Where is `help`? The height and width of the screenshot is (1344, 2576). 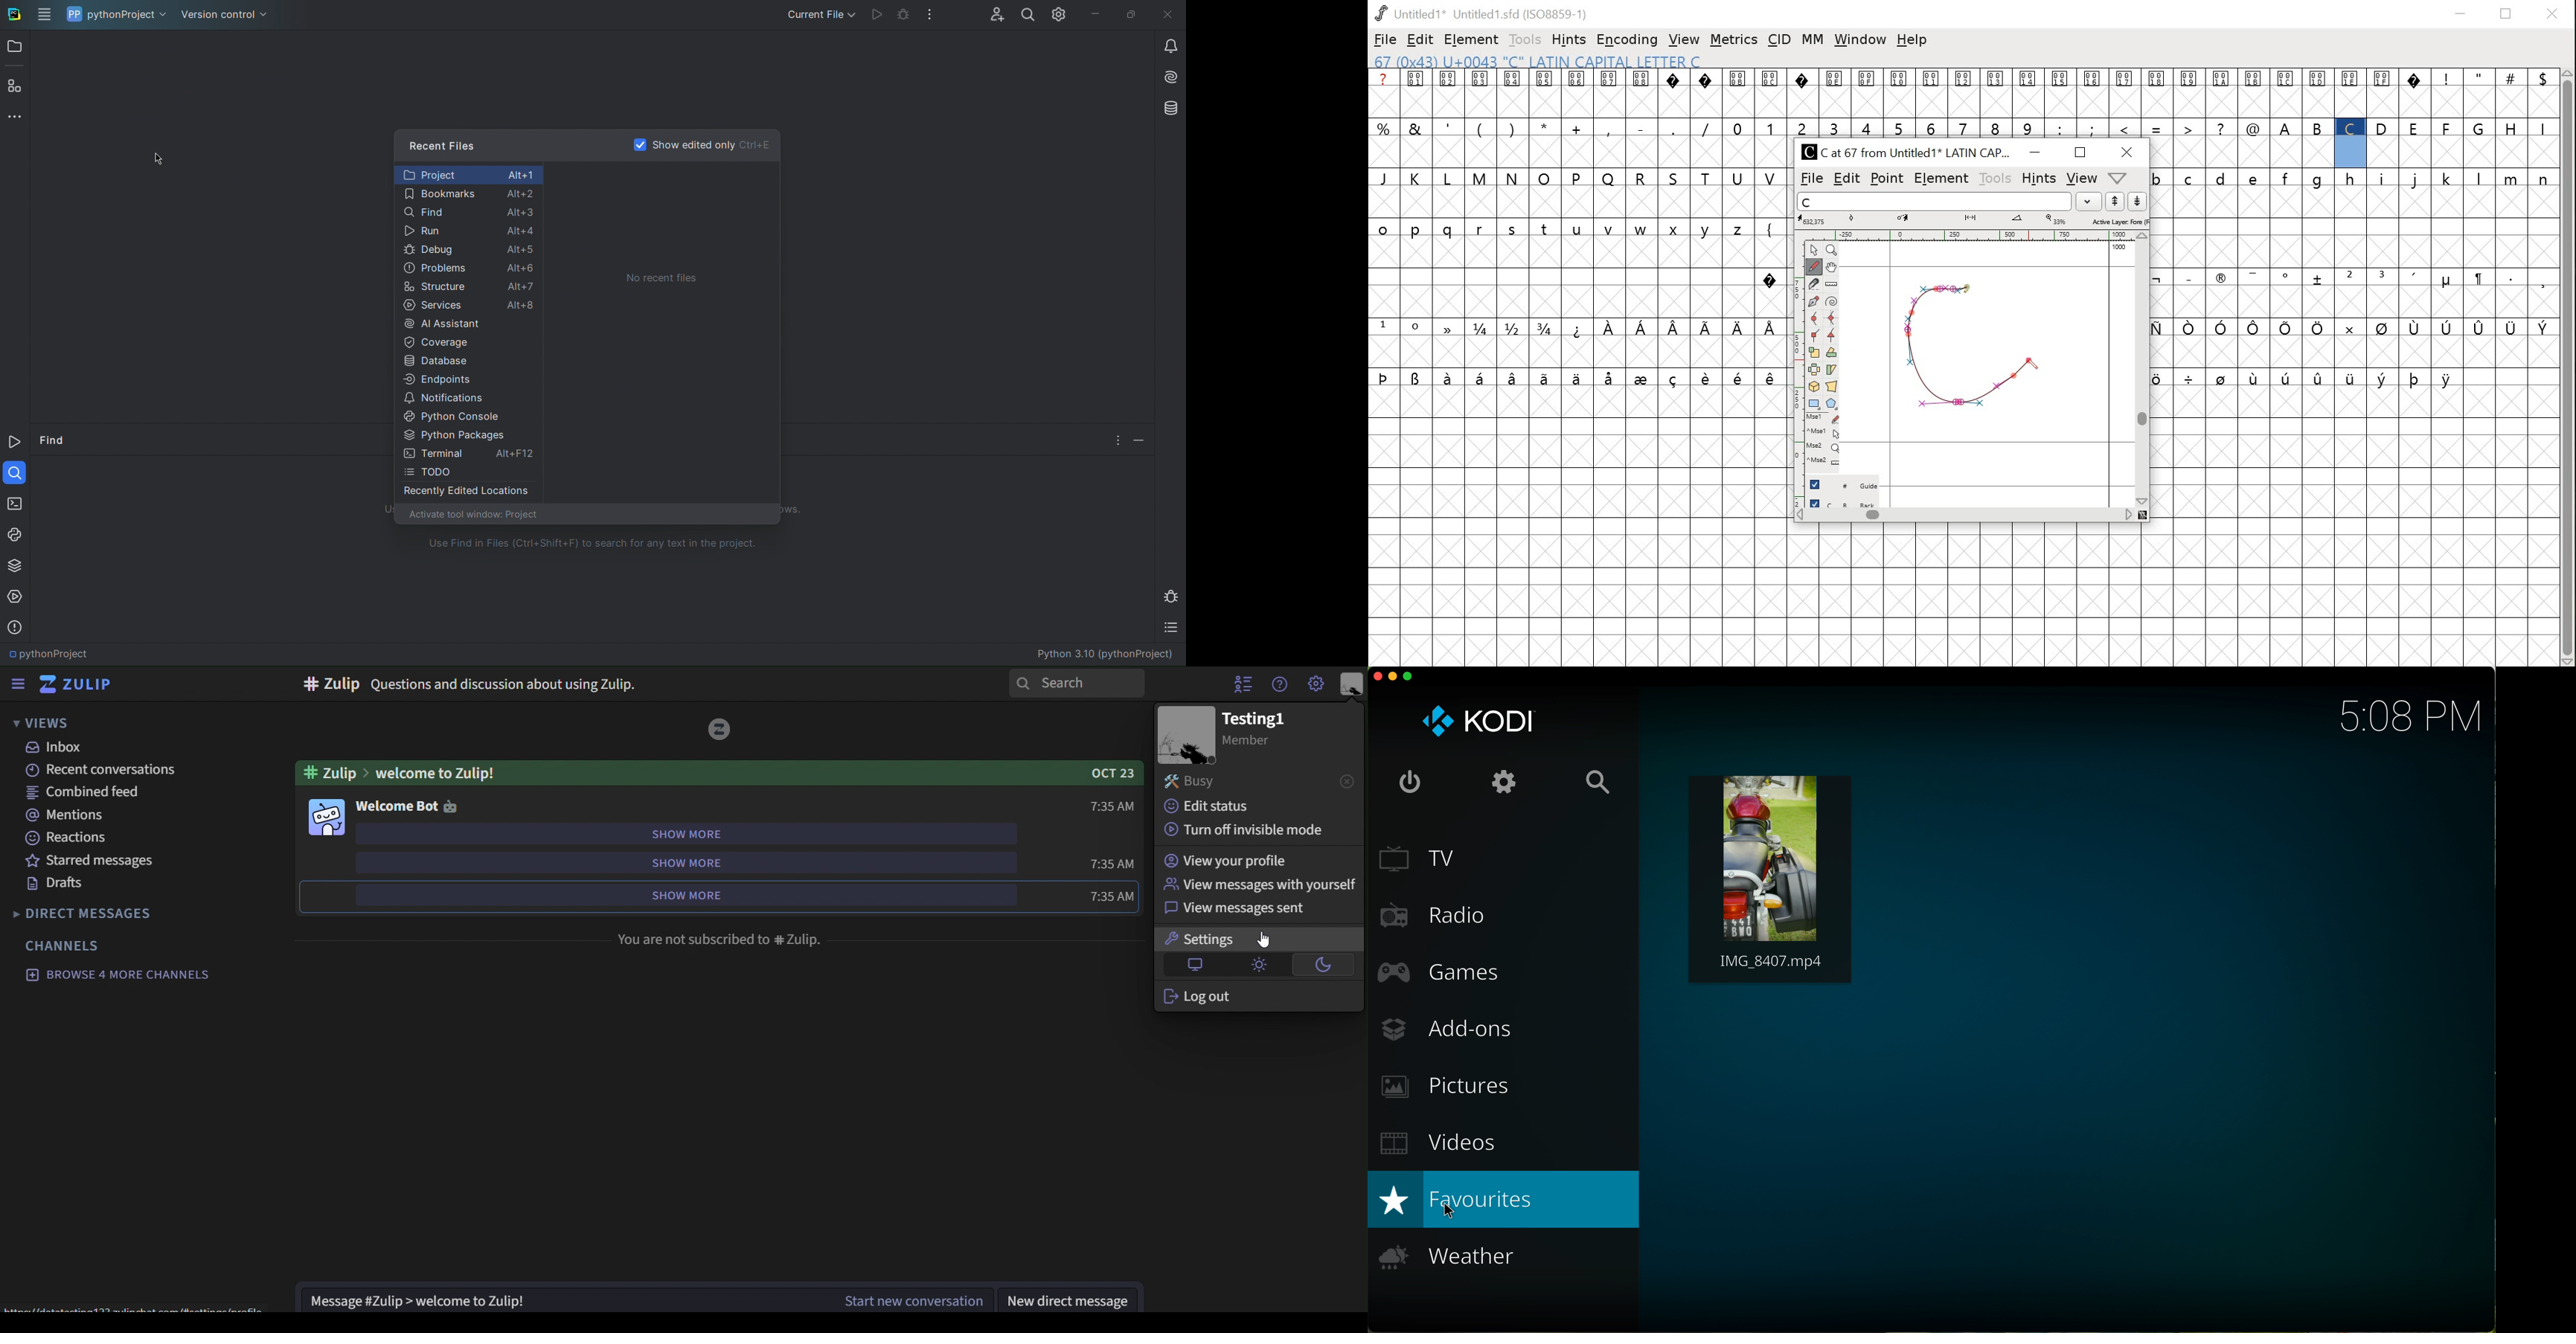 help is located at coordinates (1913, 41).